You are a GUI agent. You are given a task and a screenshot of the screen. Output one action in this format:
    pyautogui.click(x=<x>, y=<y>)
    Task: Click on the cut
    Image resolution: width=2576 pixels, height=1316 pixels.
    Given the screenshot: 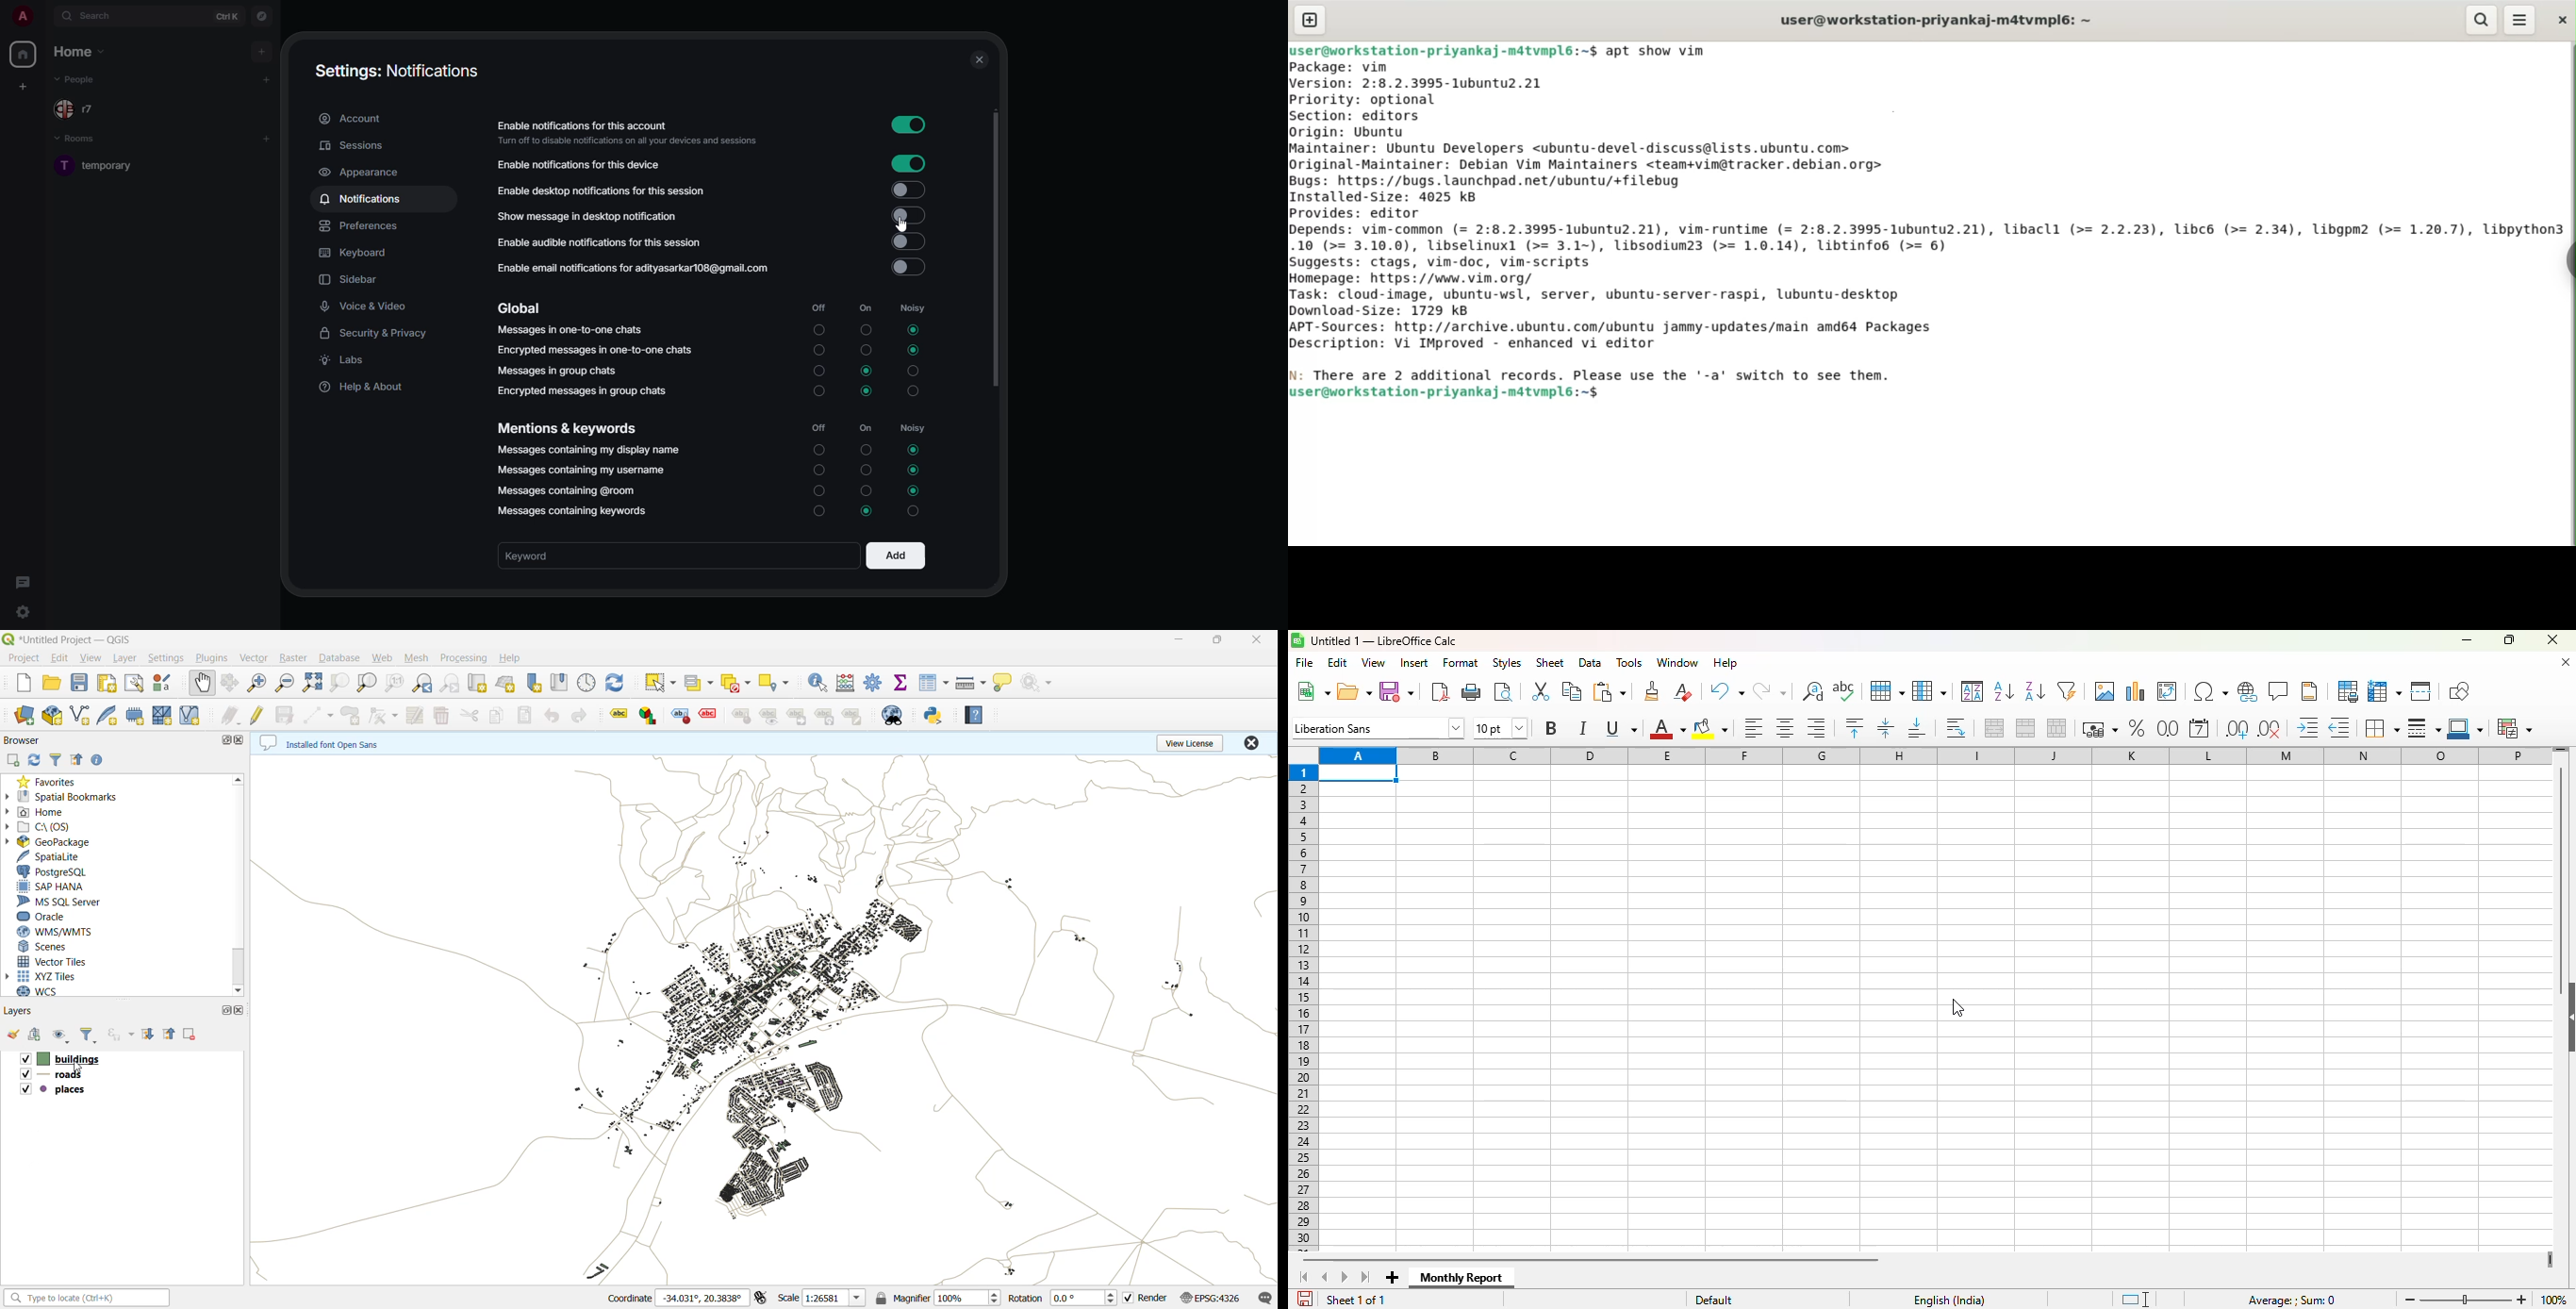 What is the action you would take?
    pyautogui.click(x=469, y=715)
    